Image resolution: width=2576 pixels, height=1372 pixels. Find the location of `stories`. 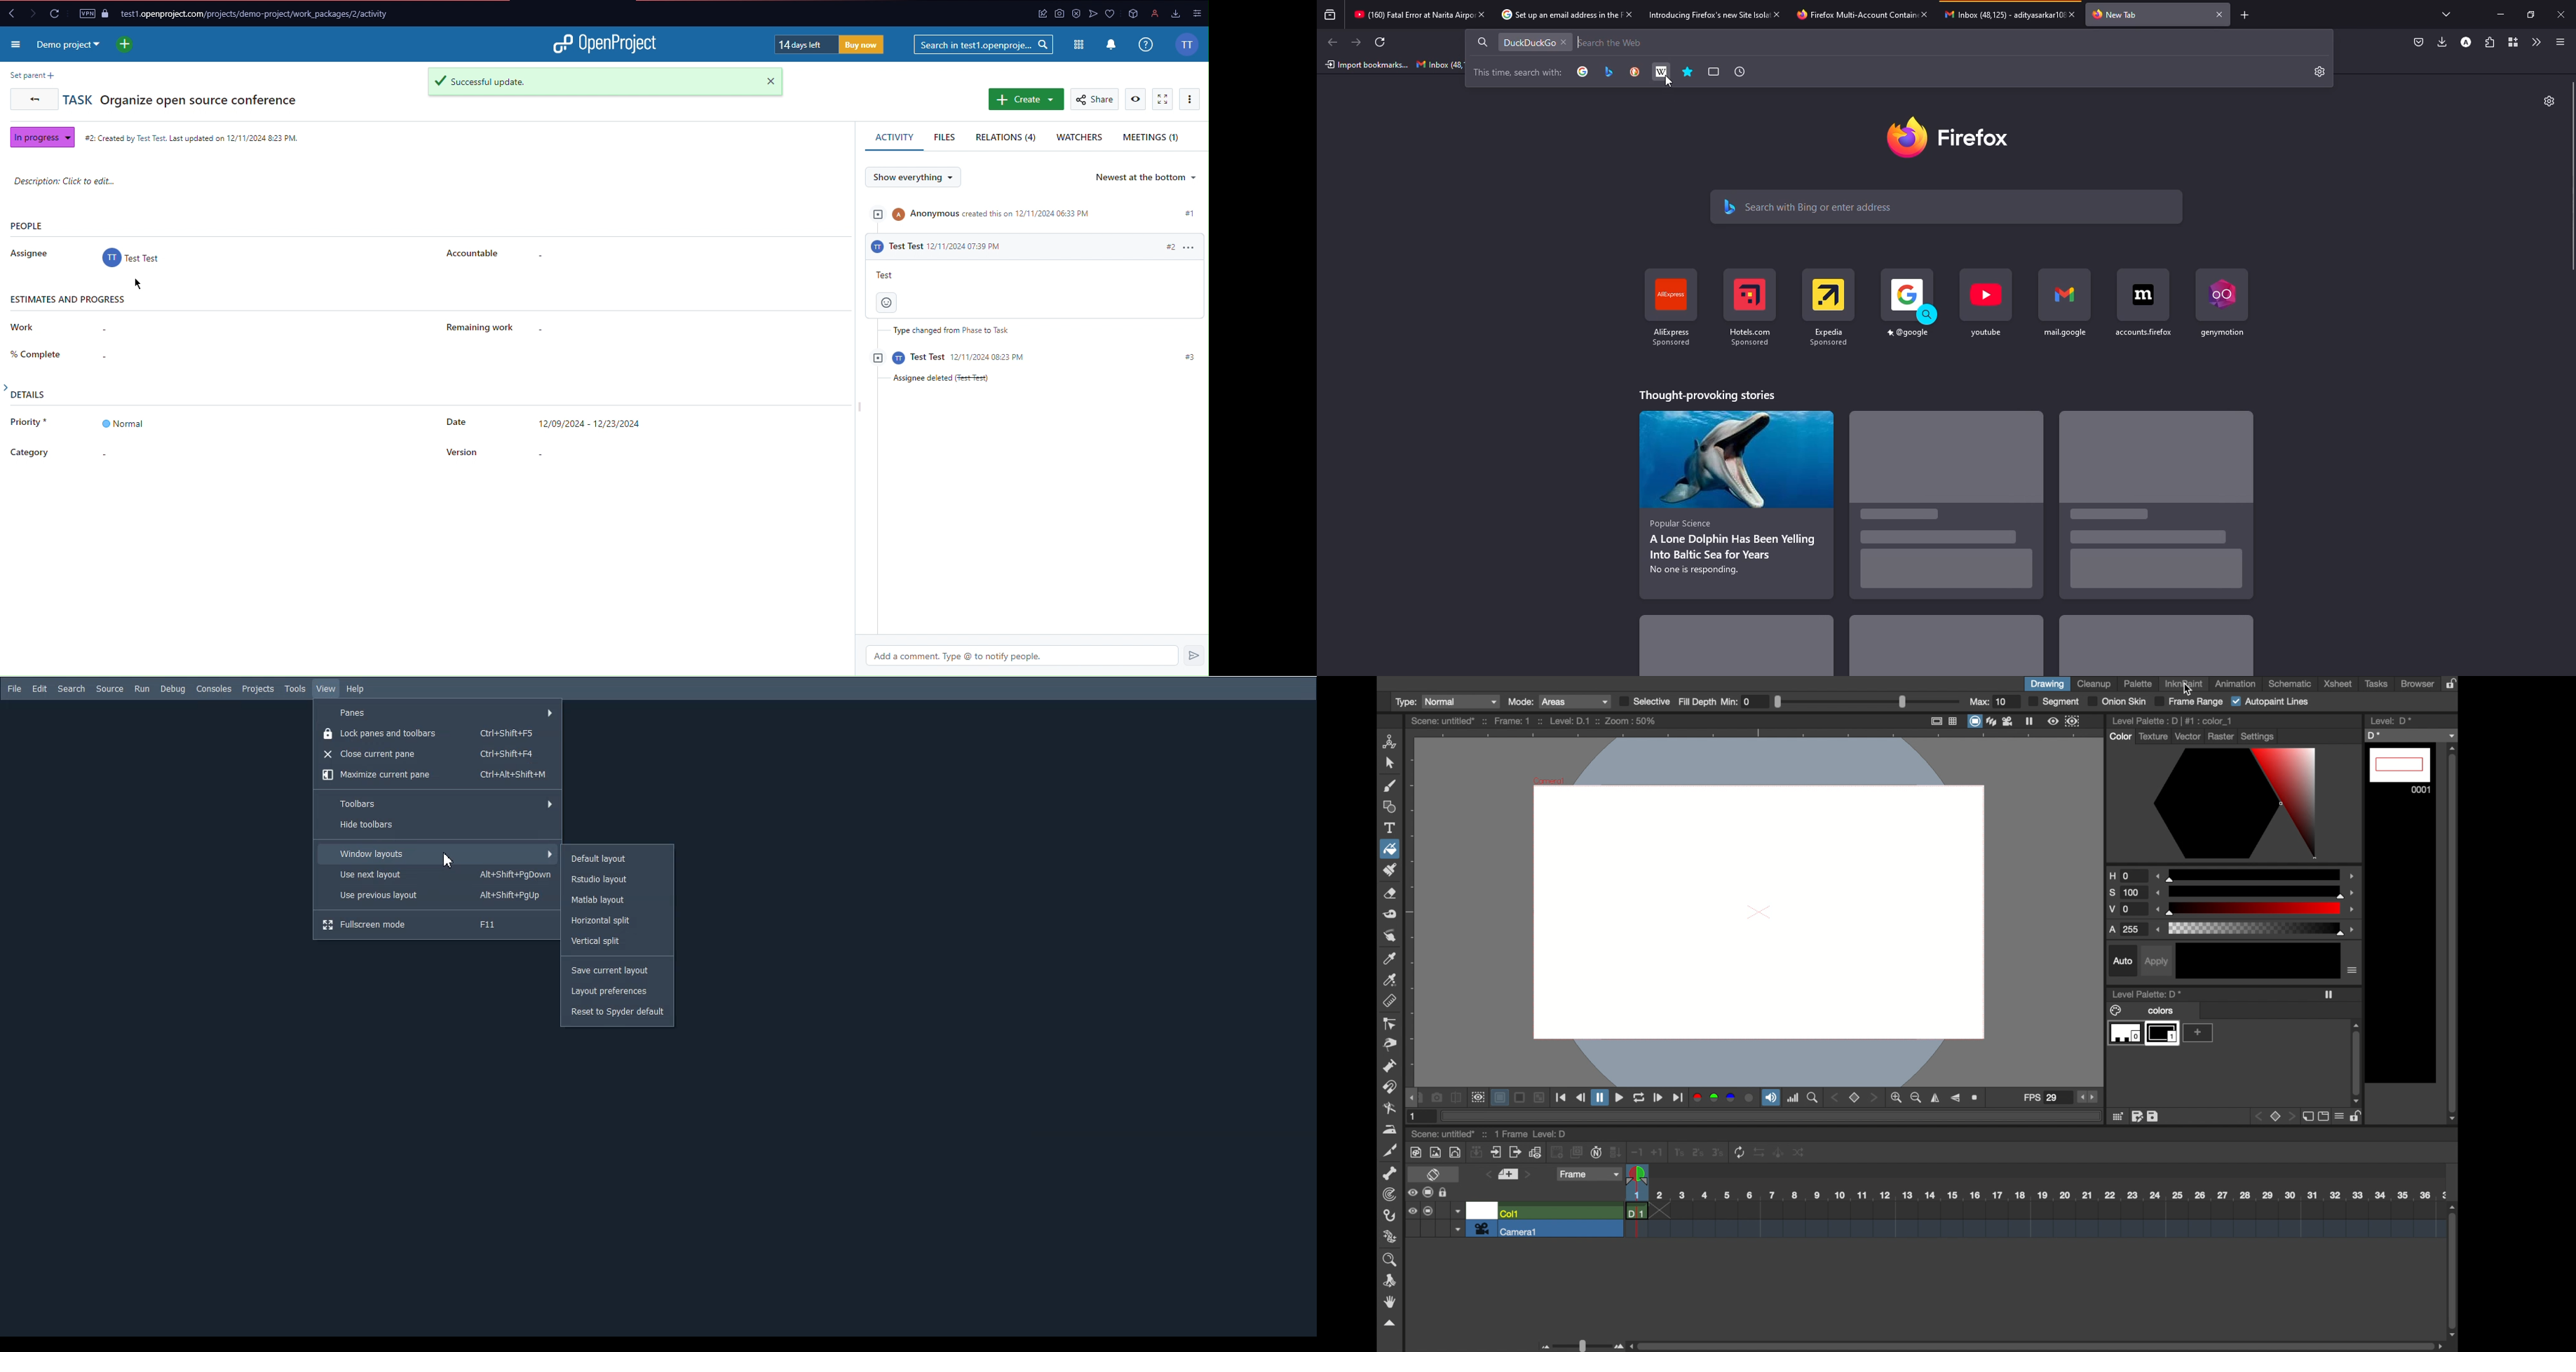

stories is located at coordinates (2153, 648).